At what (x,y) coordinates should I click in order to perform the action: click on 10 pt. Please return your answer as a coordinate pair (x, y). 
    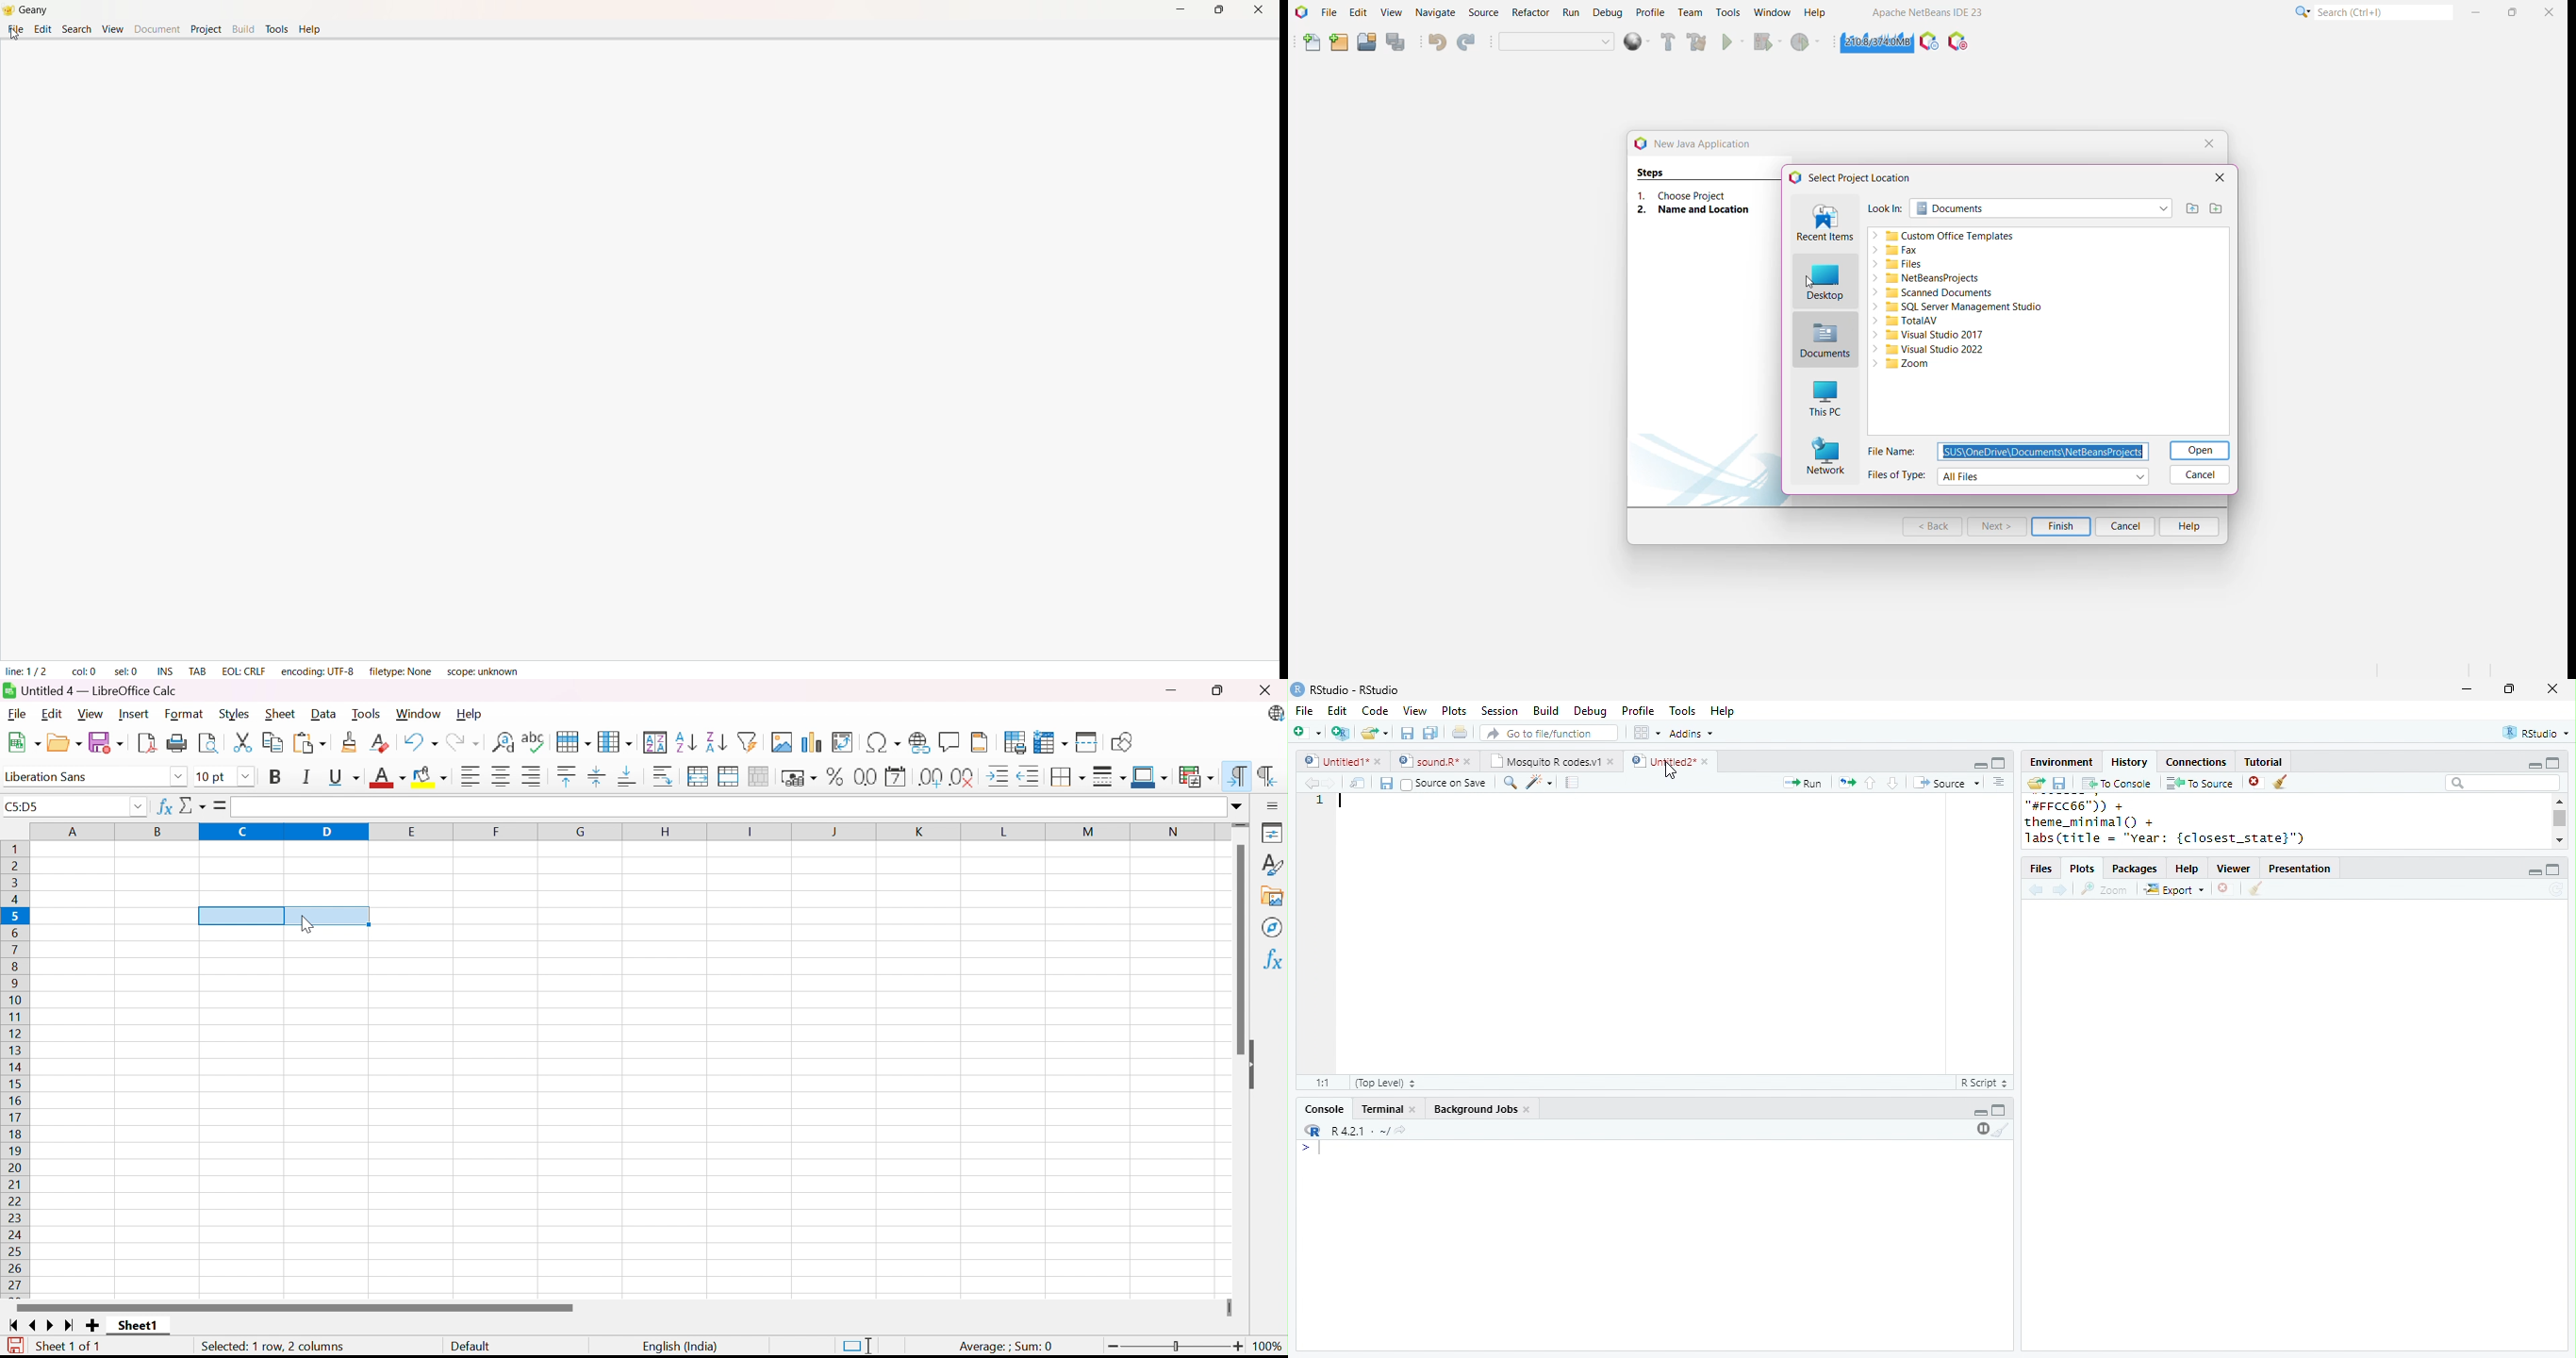
    Looking at the image, I should click on (212, 776).